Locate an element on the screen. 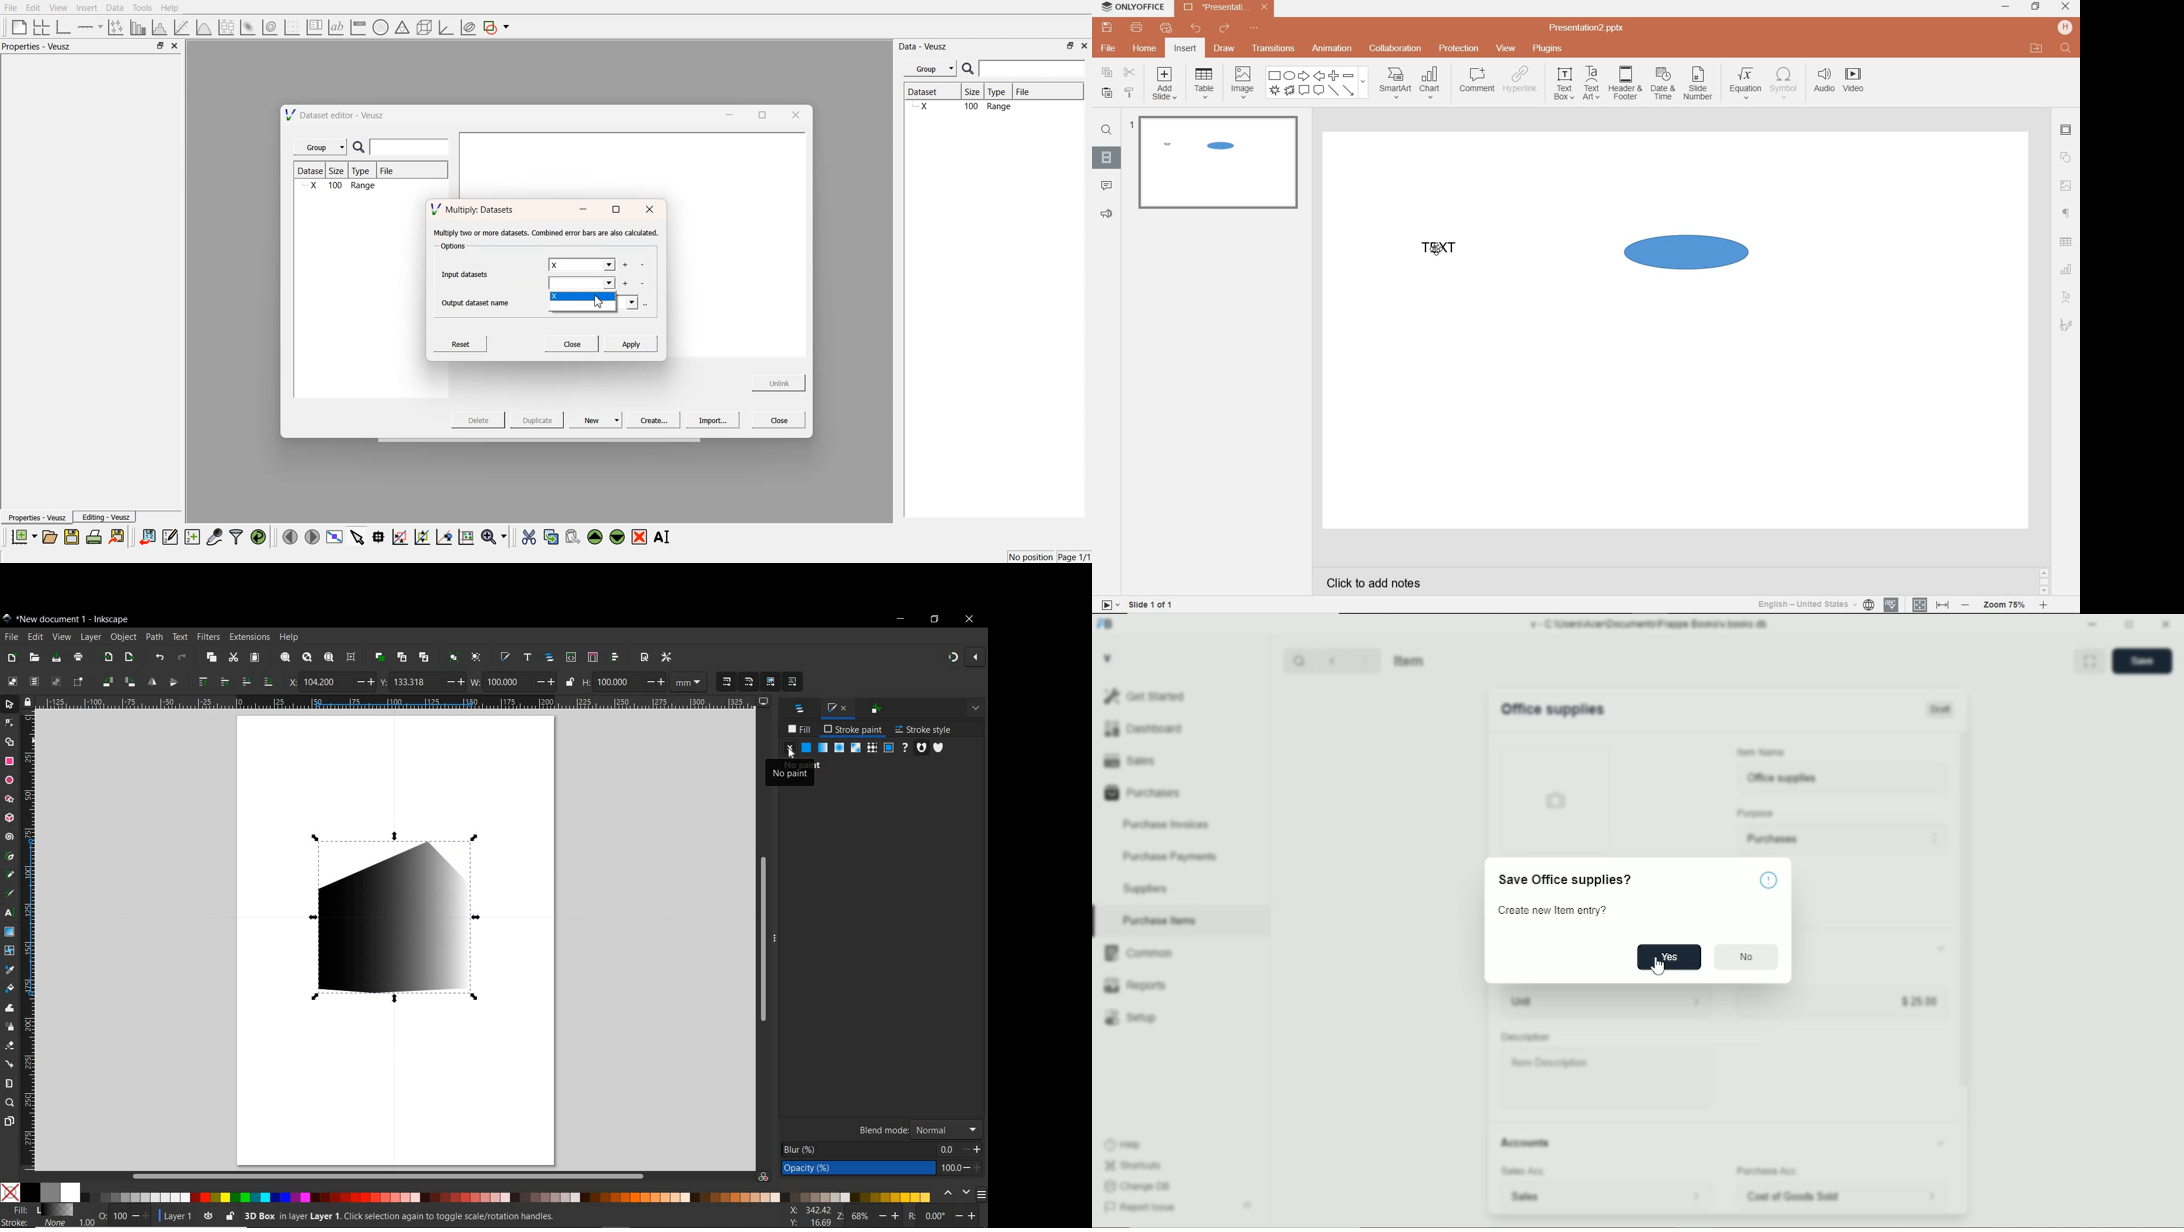 This screenshot has width=2184, height=1232. Output dataset name is located at coordinates (479, 301).